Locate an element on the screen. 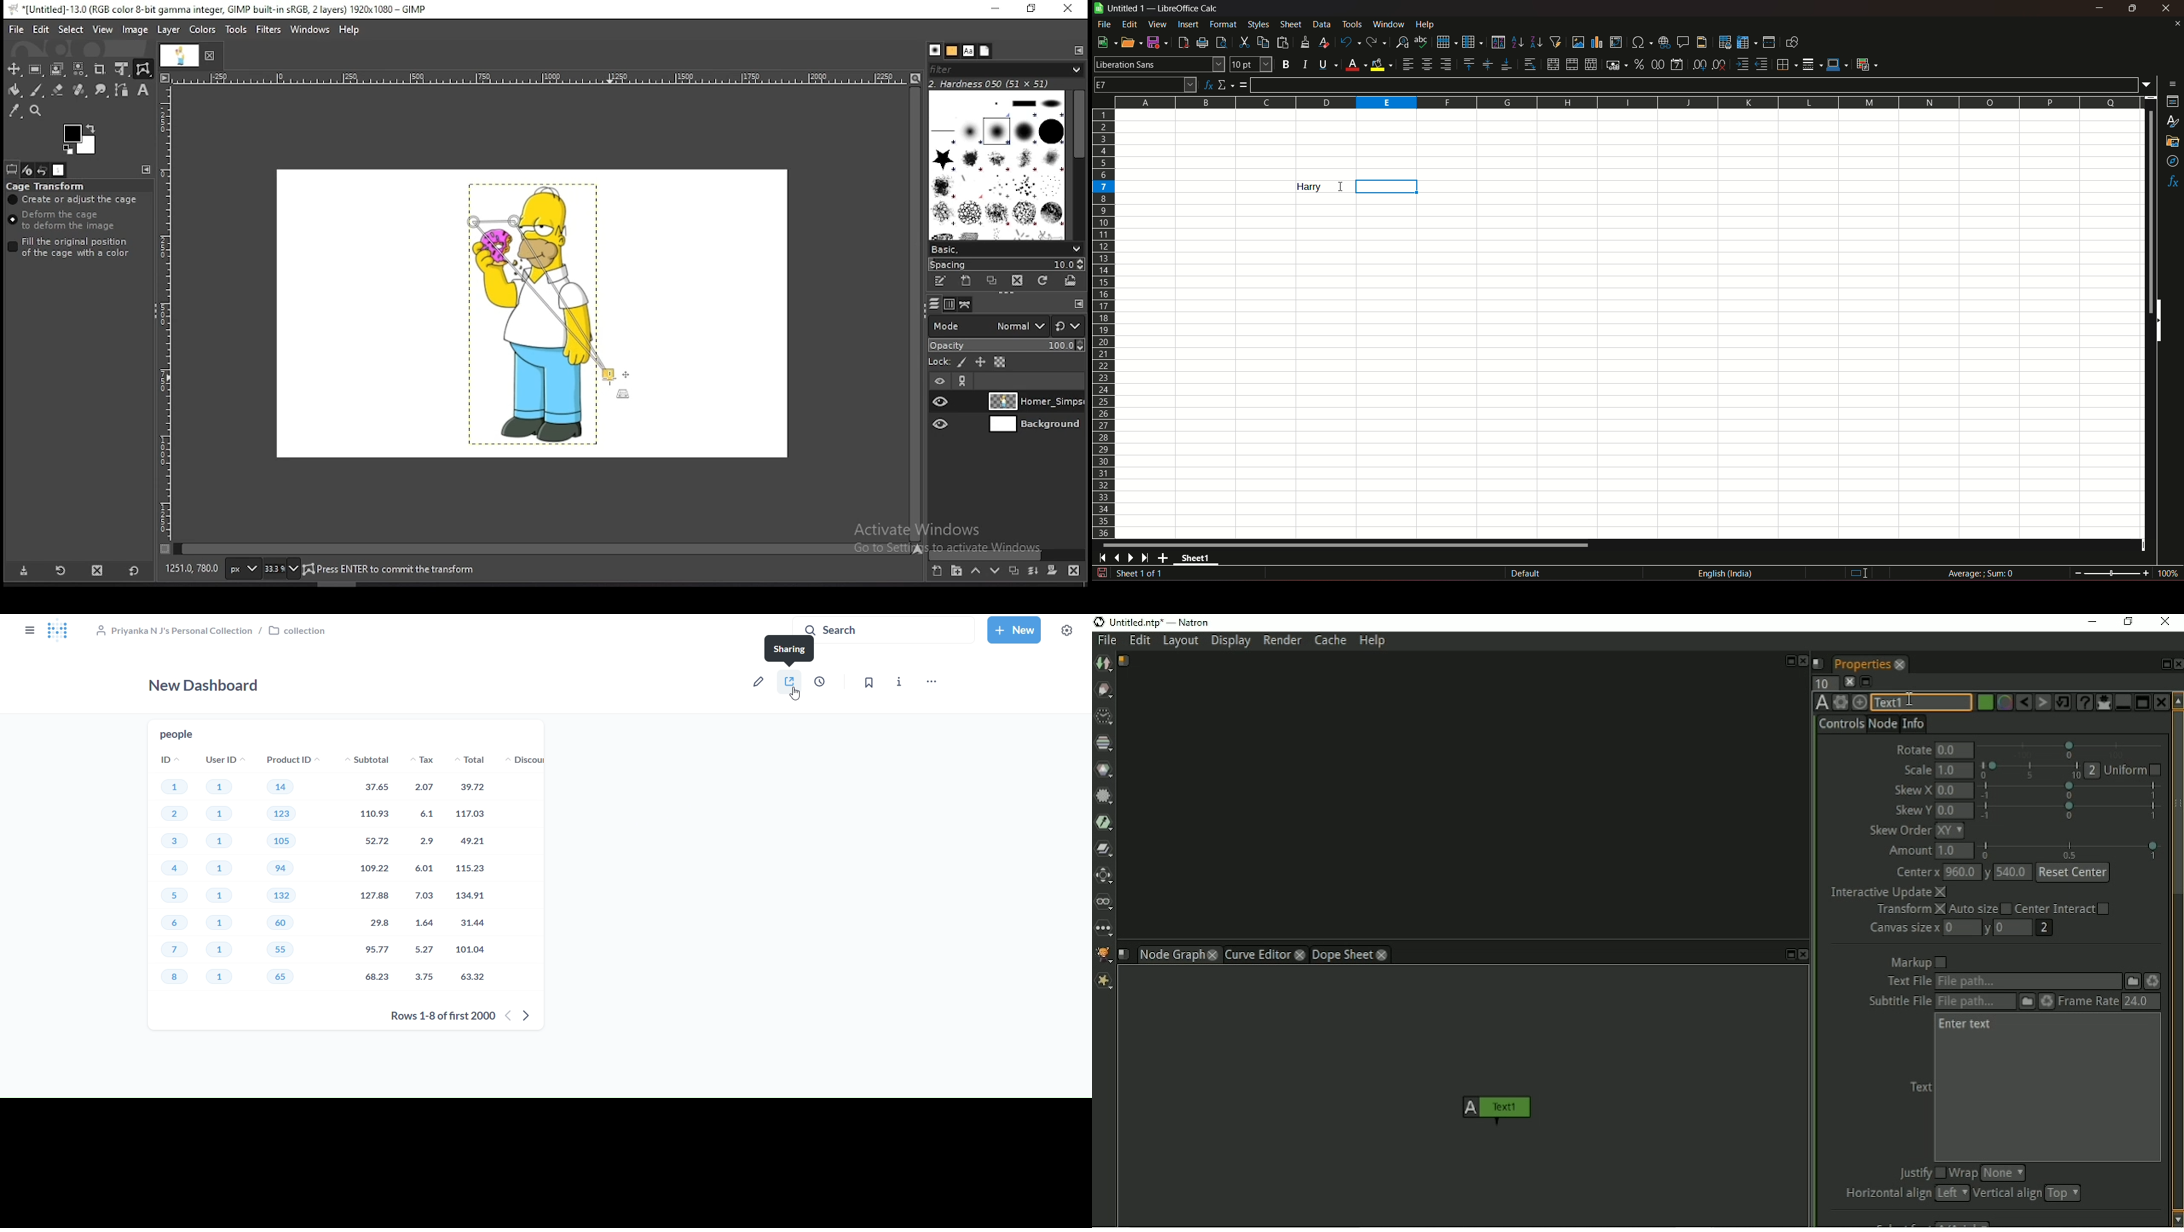 This screenshot has width=2184, height=1232. properties is located at coordinates (2173, 102).